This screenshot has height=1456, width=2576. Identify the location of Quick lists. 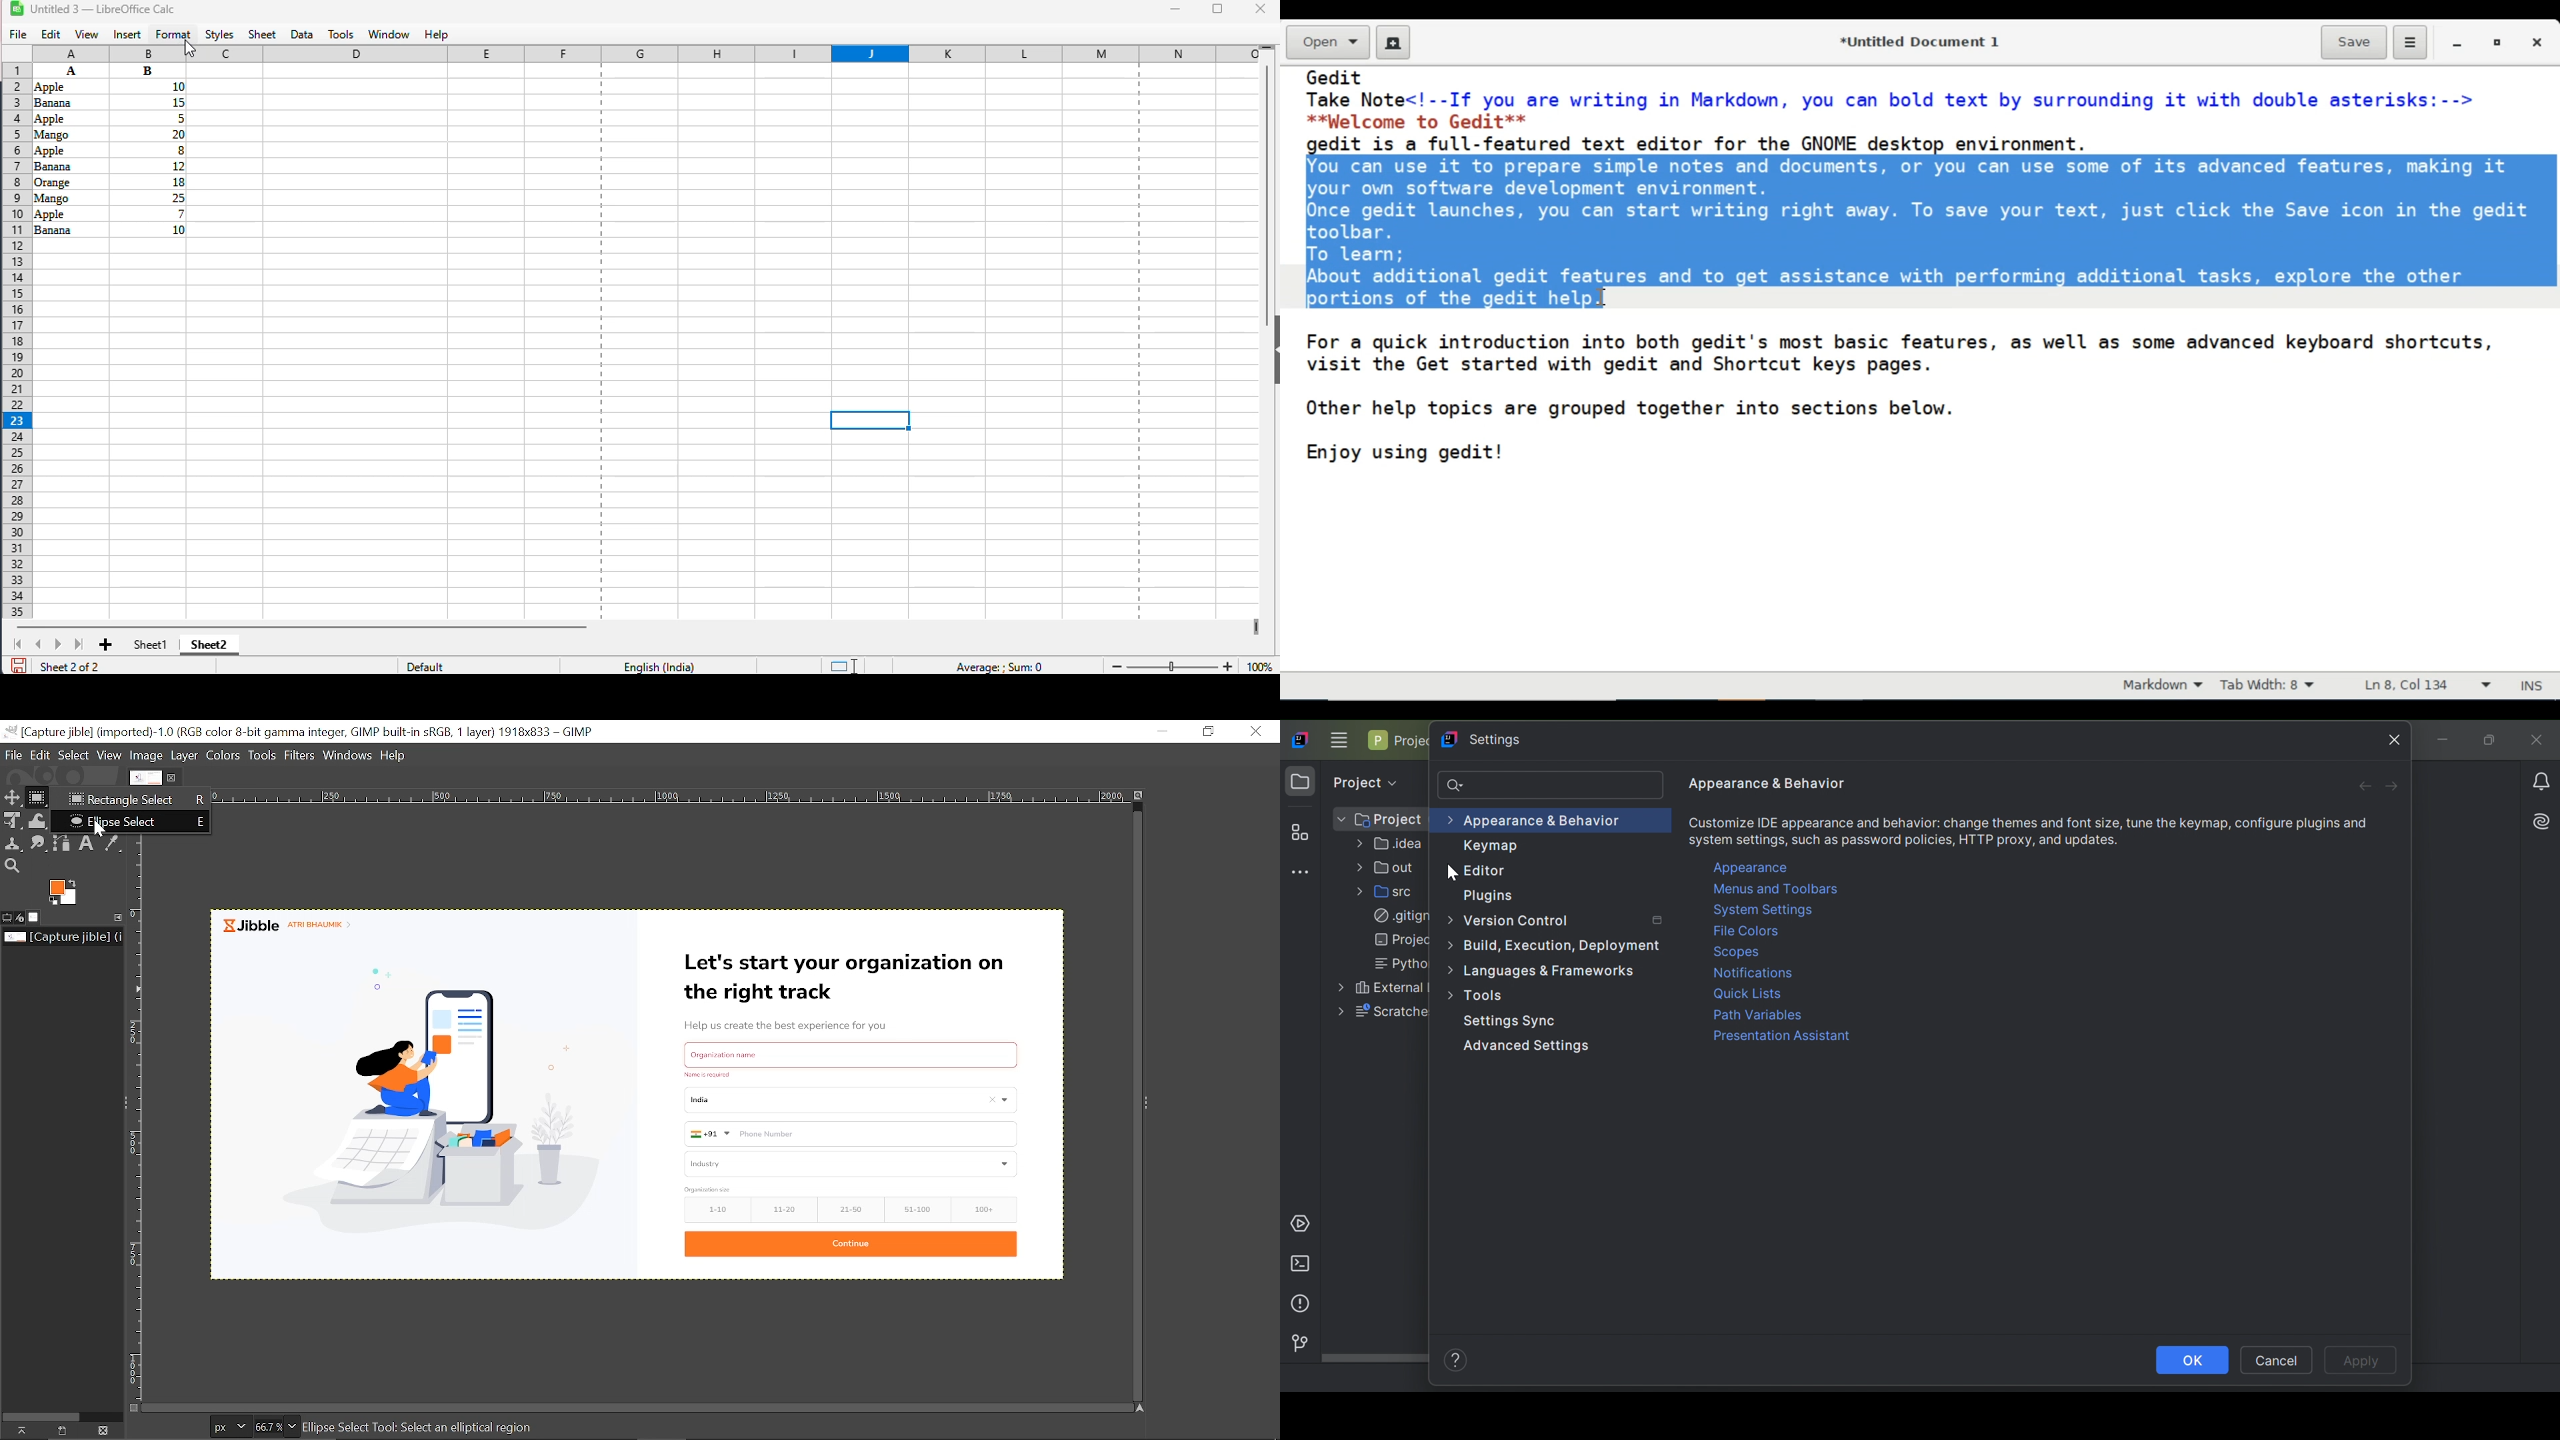
(1748, 995).